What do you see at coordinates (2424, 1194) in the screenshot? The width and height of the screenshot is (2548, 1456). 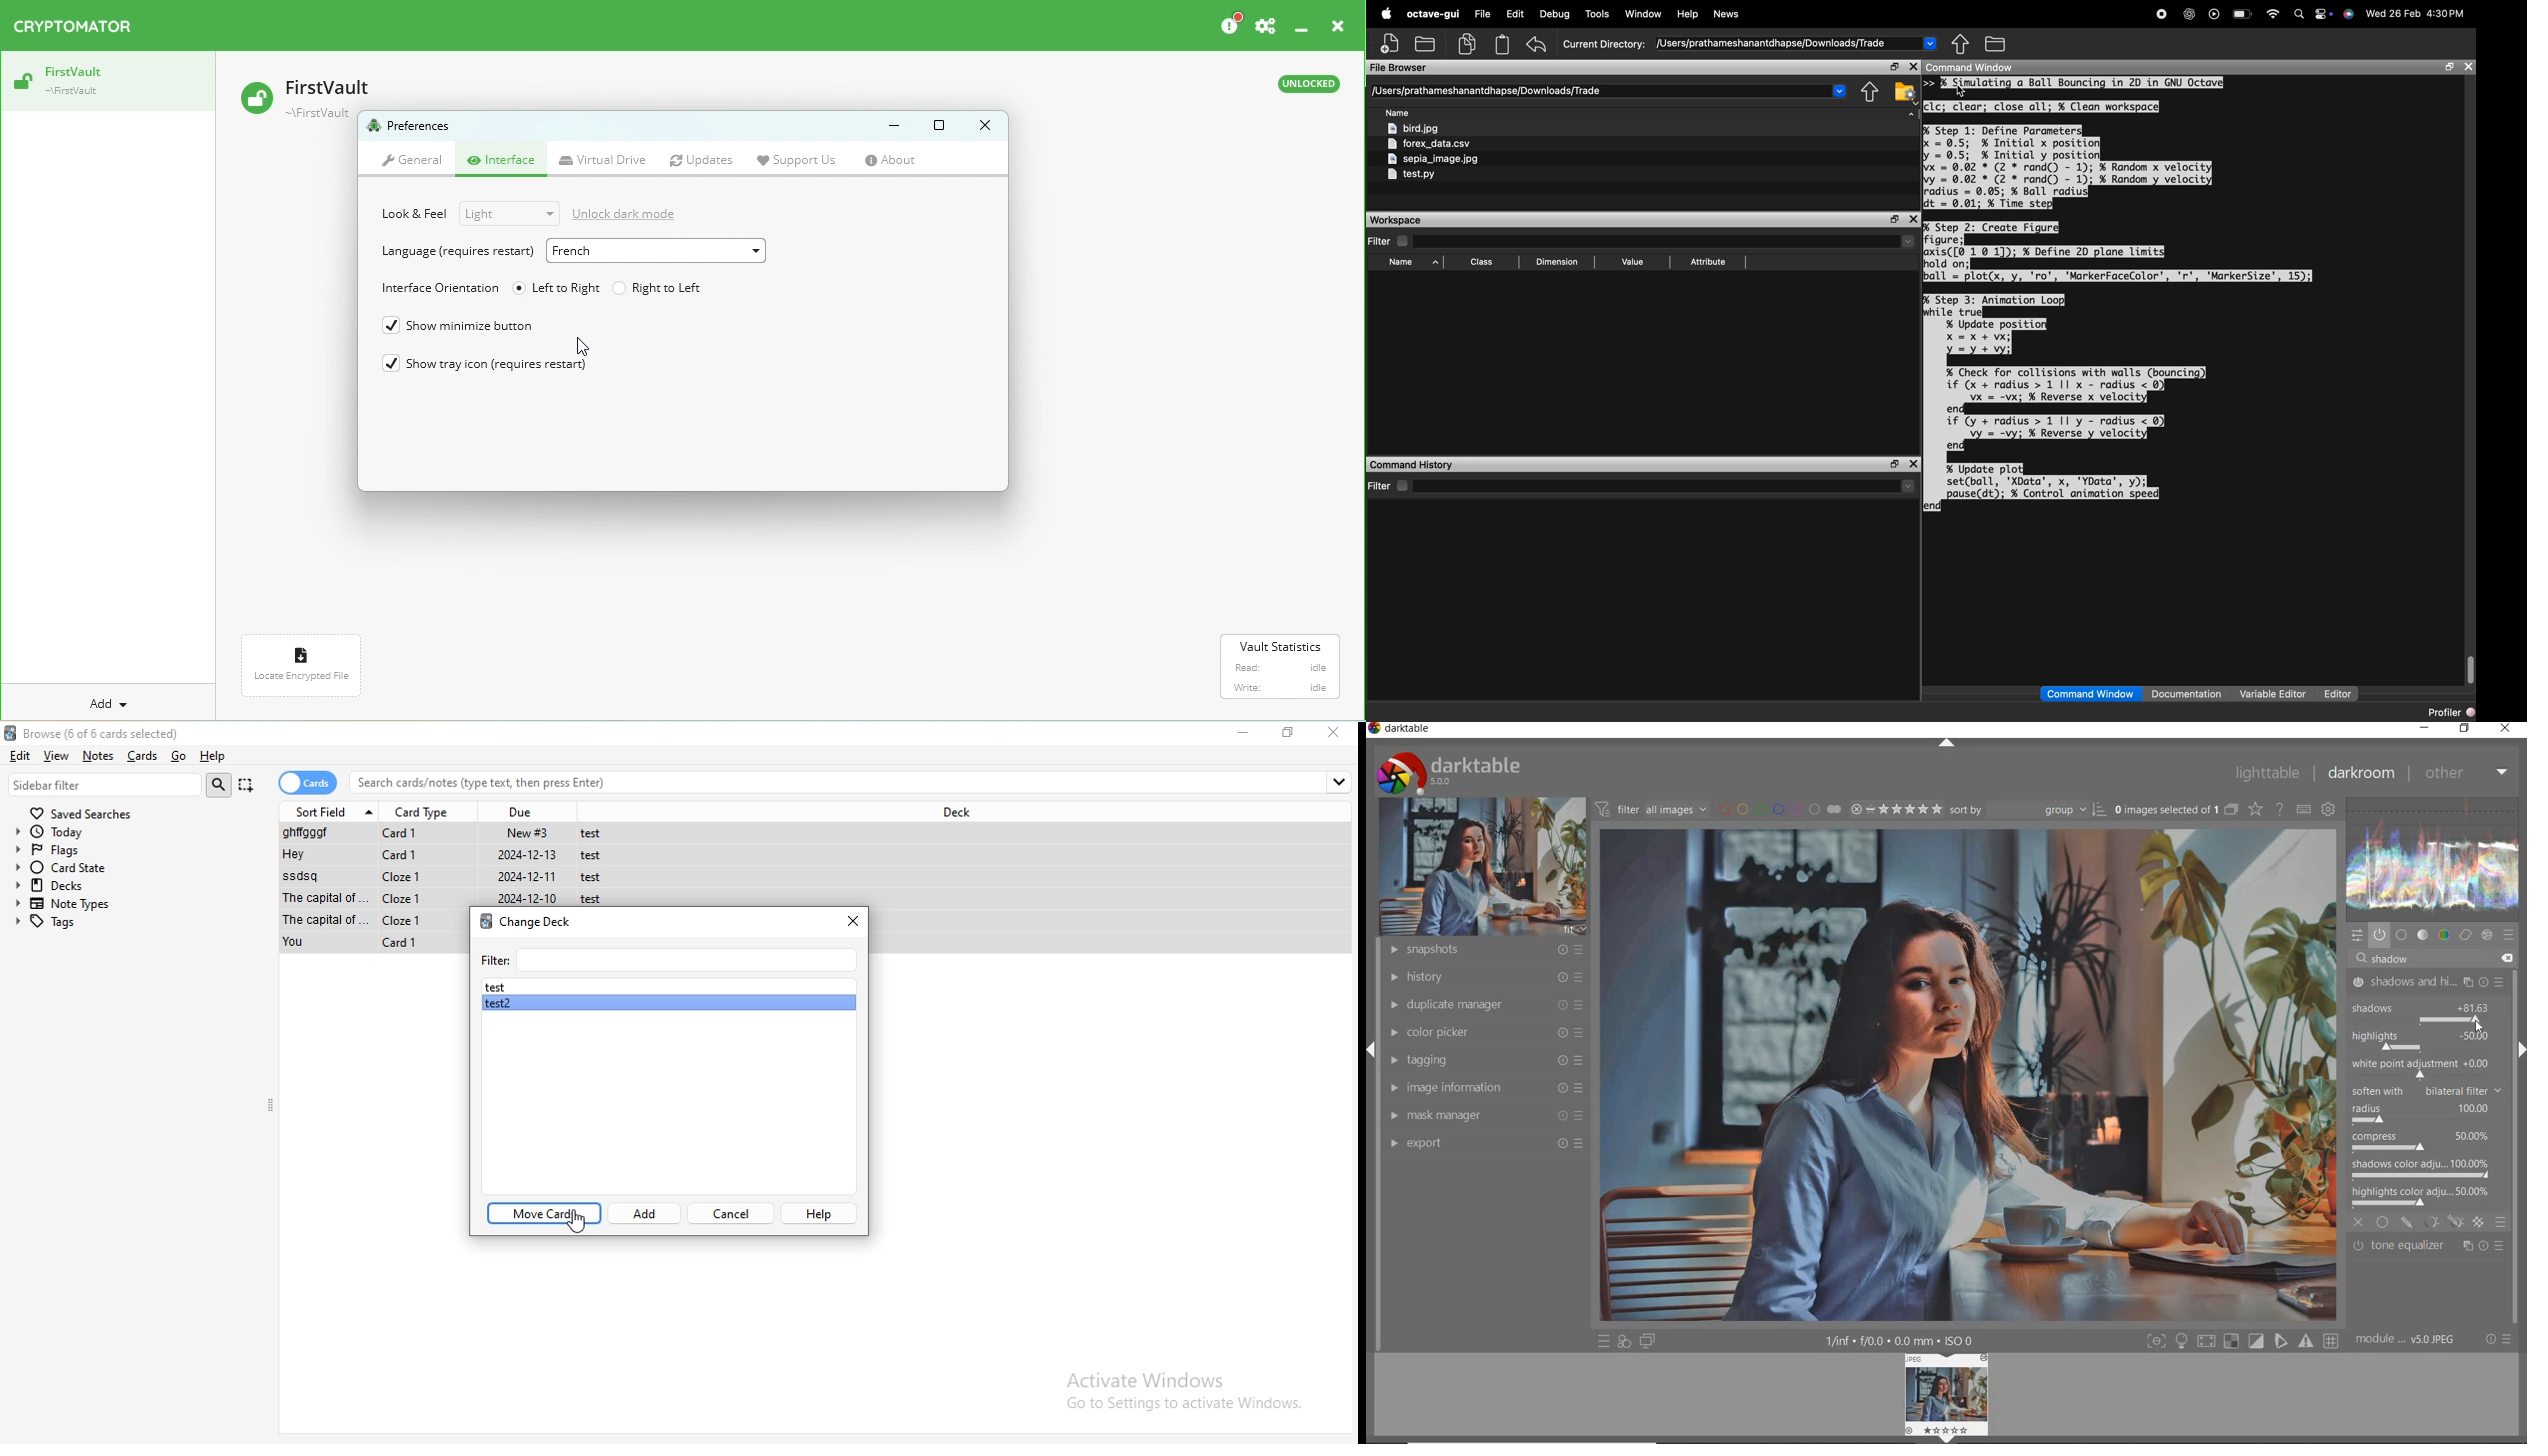 I see `highlights color adjustment` at bounding box center [2424, 1194].